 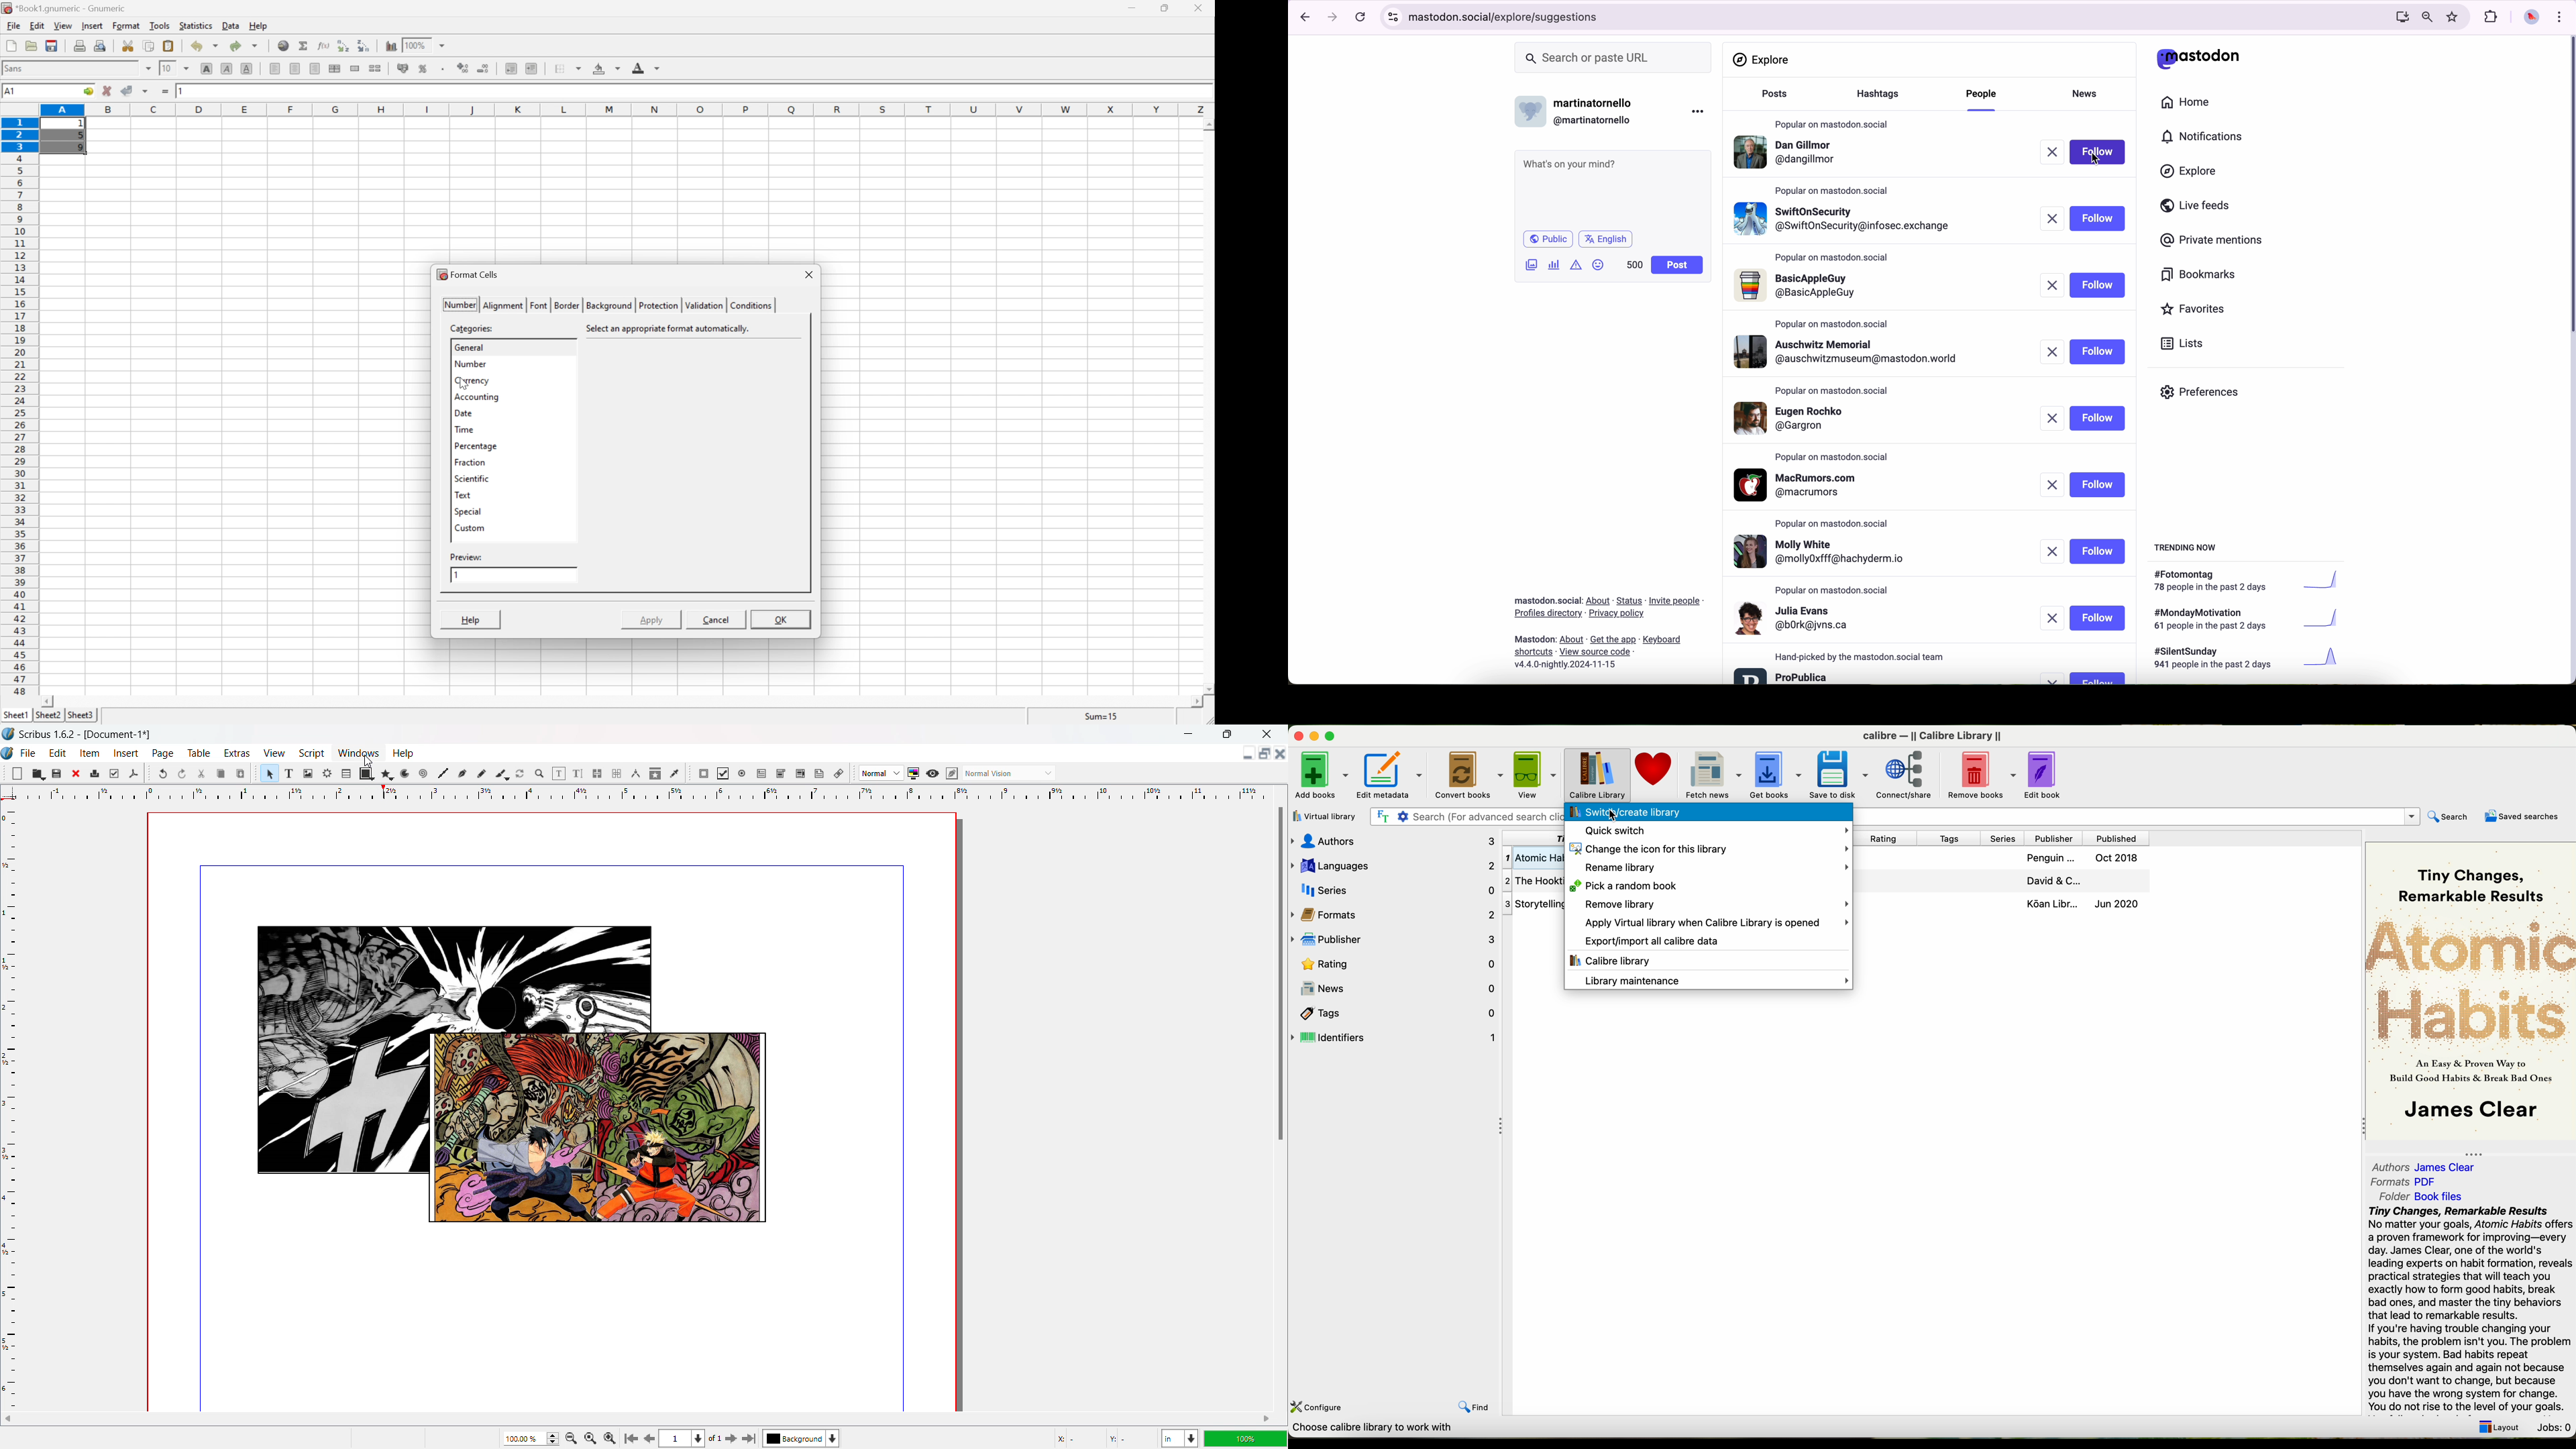 I want to click on series, so click(x=1394, y=889).